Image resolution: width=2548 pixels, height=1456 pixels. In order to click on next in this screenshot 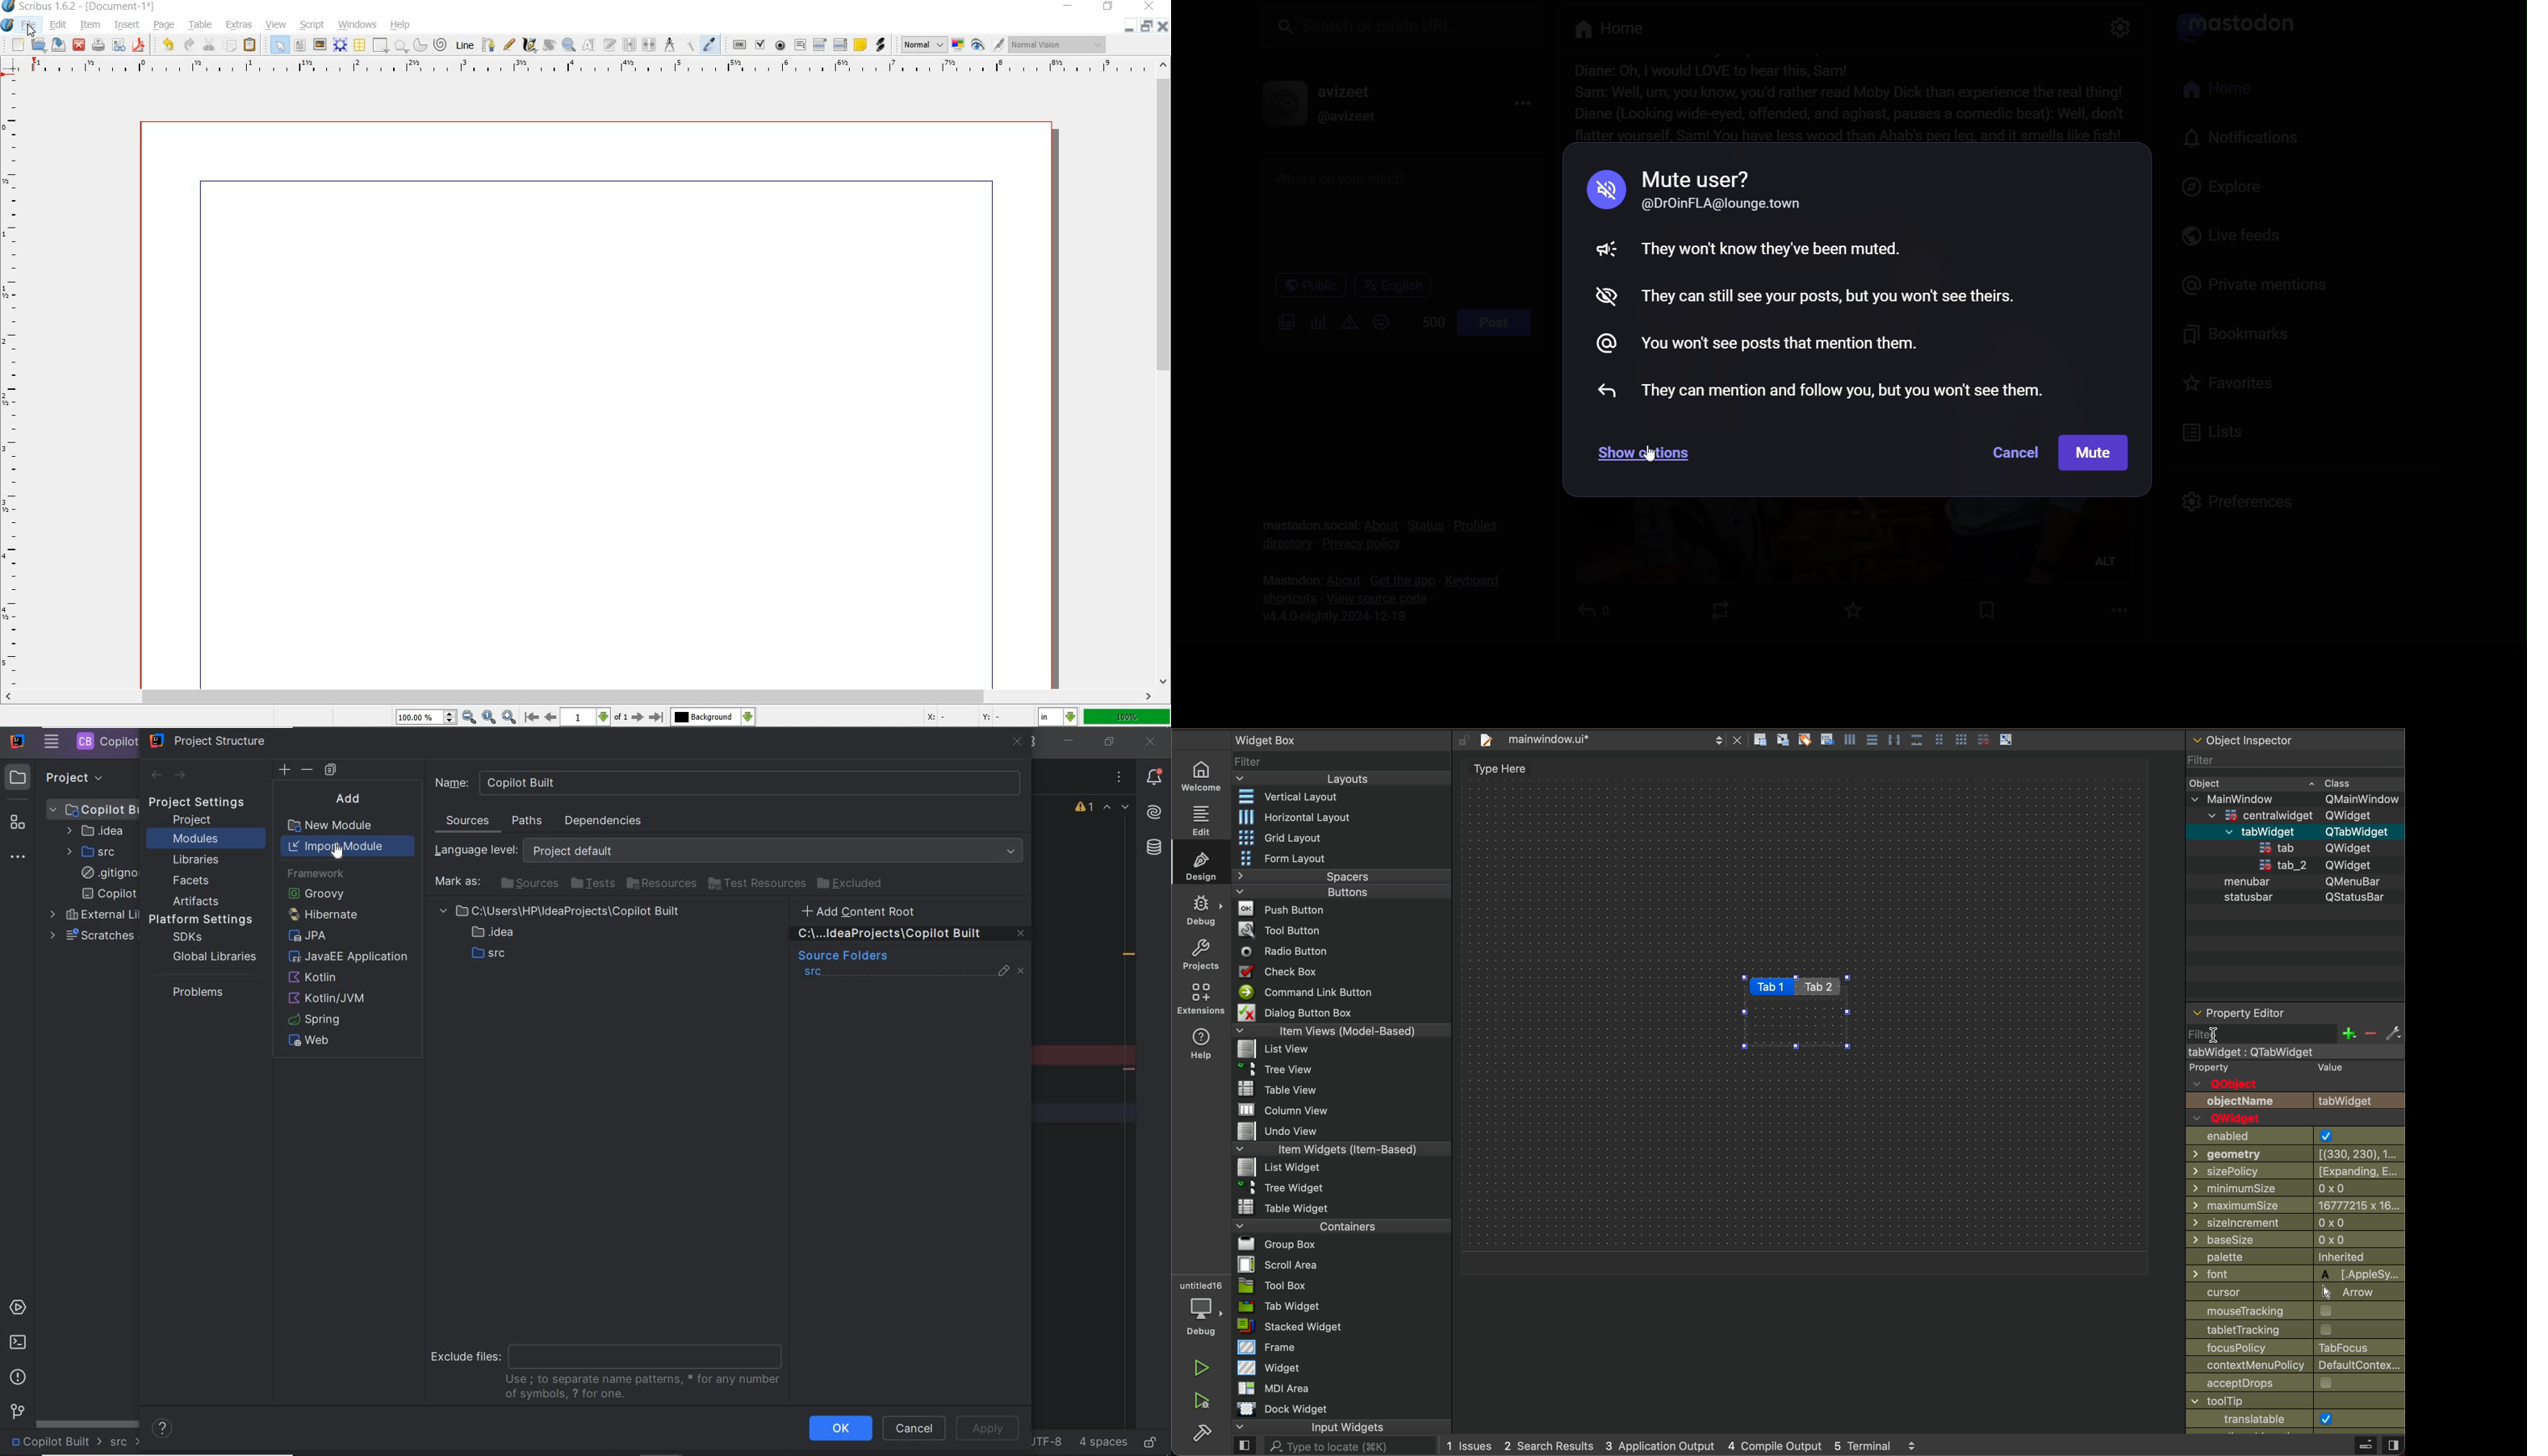, I will do `click(181, 776)`.